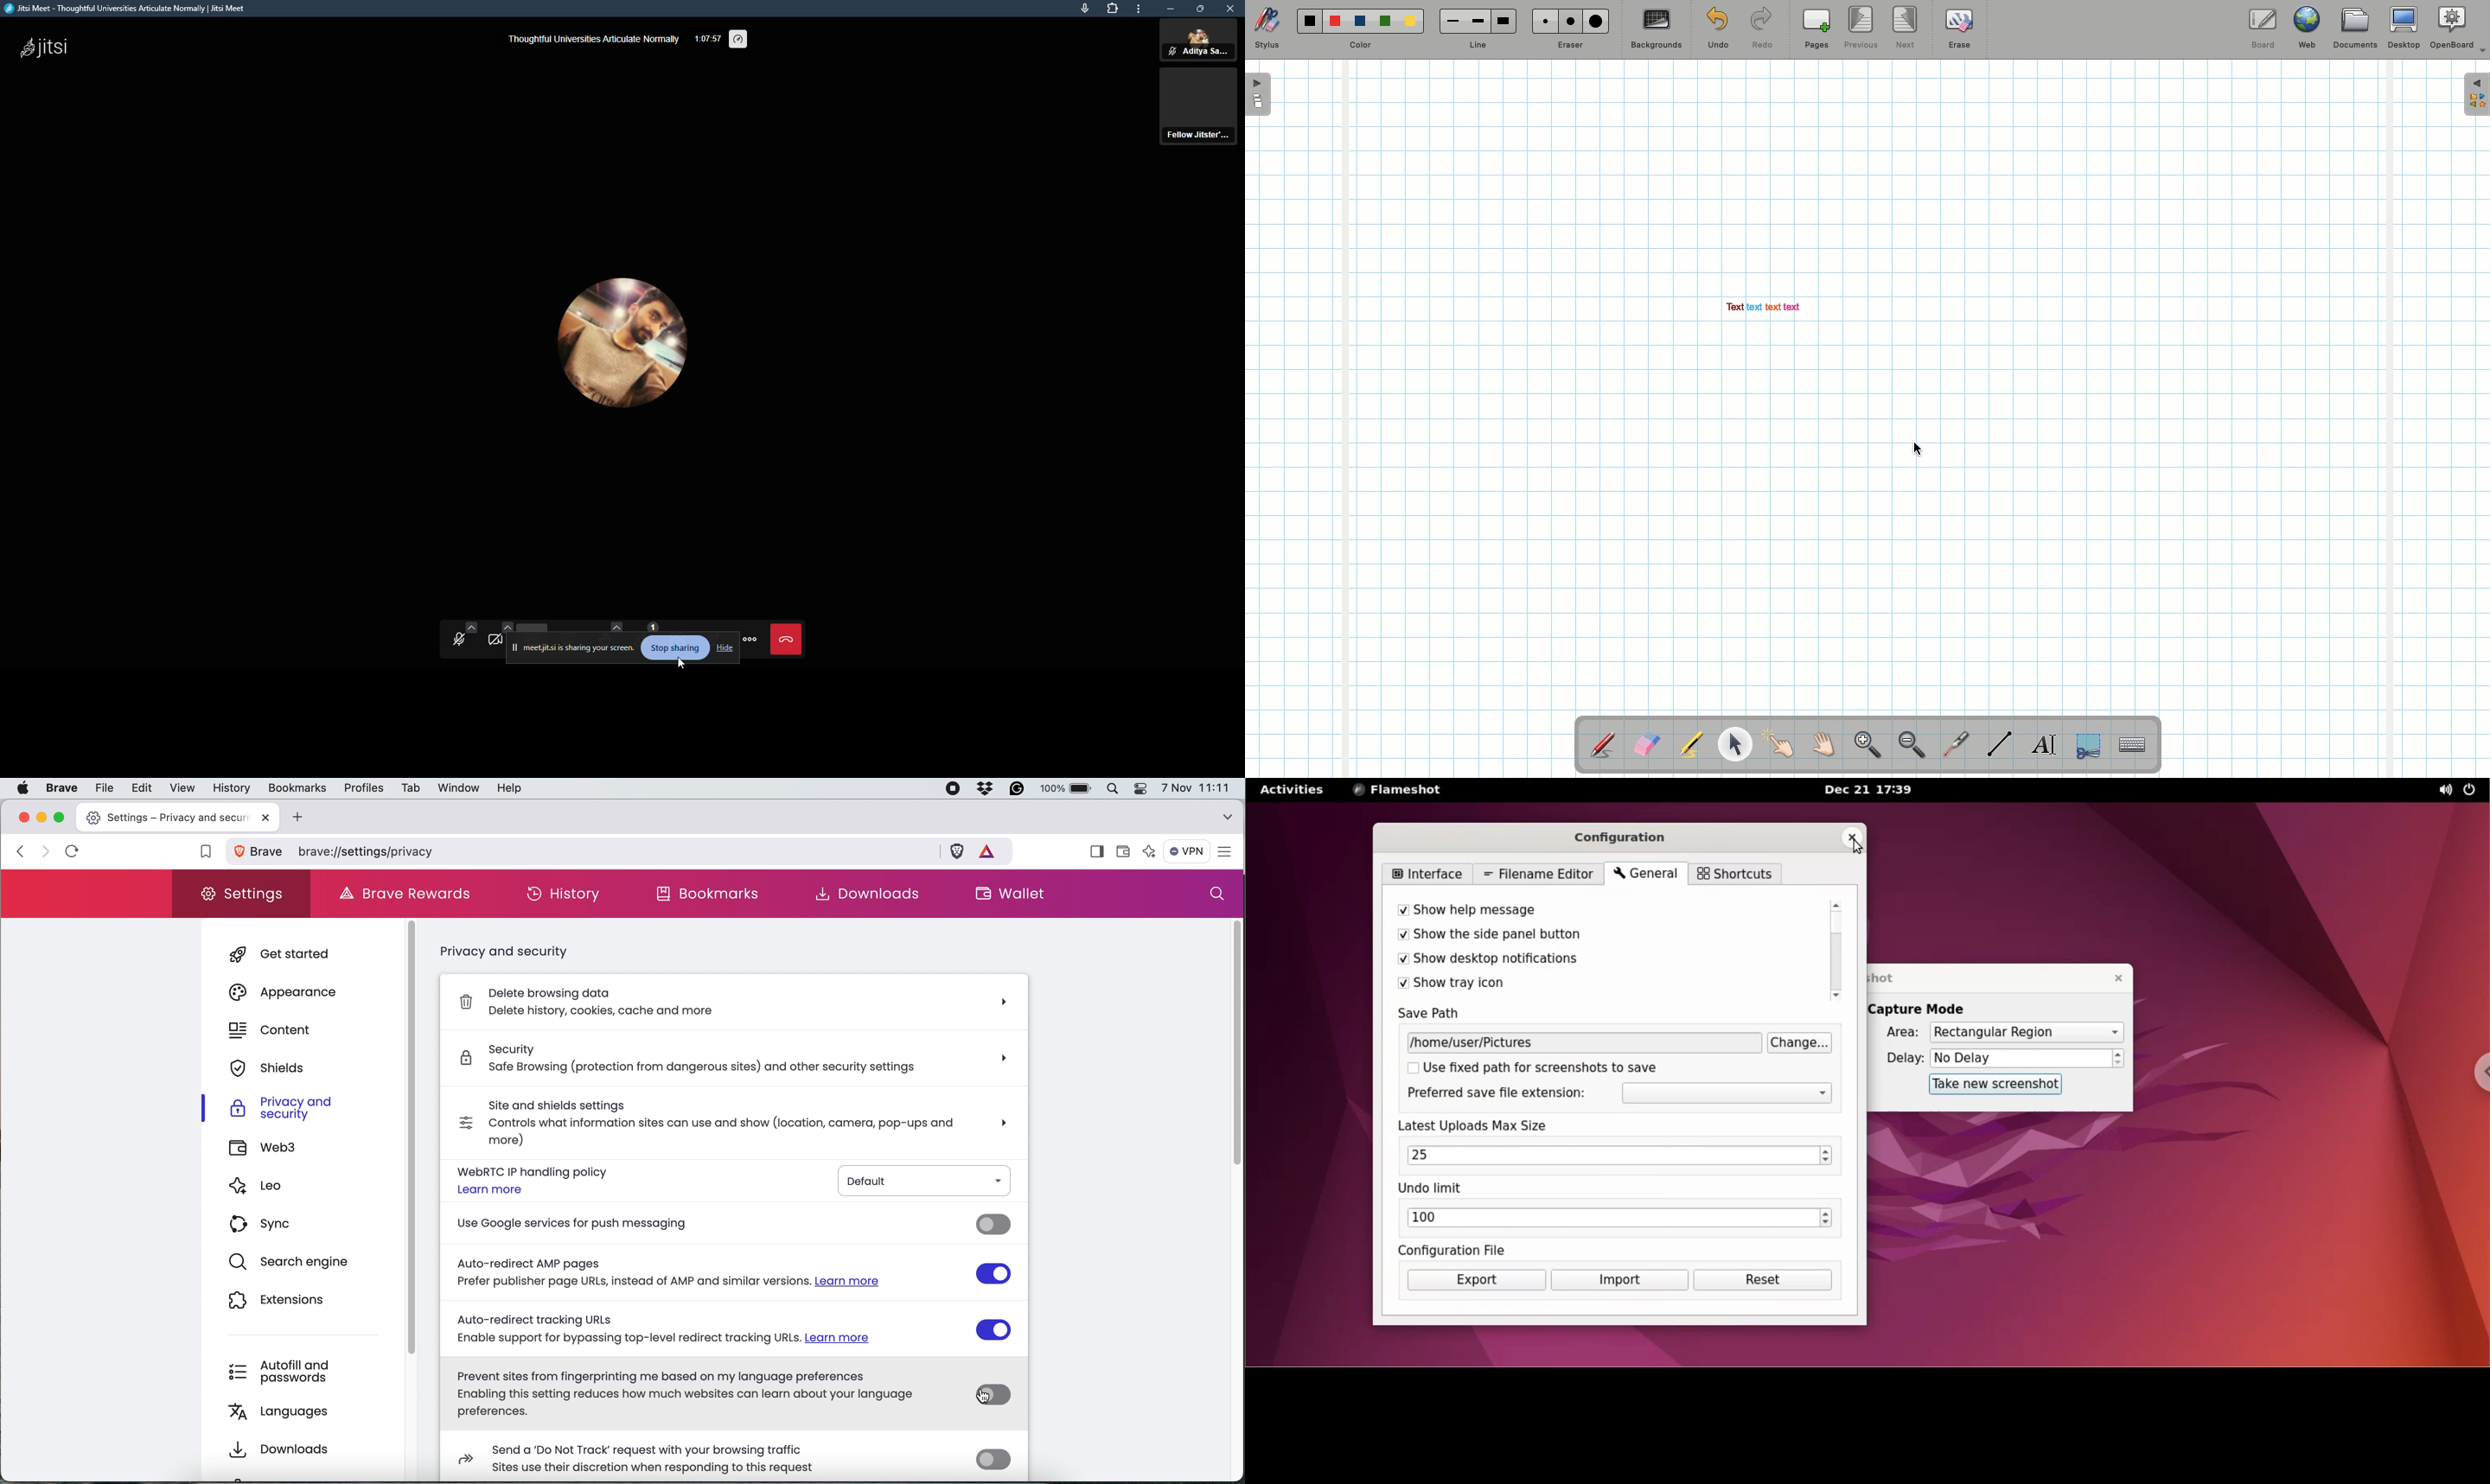 The width and height of the screenshot is (2492, 1484). Describe the element at coordinates (161, 816) in the screenshot. I see `new tab` at that location.